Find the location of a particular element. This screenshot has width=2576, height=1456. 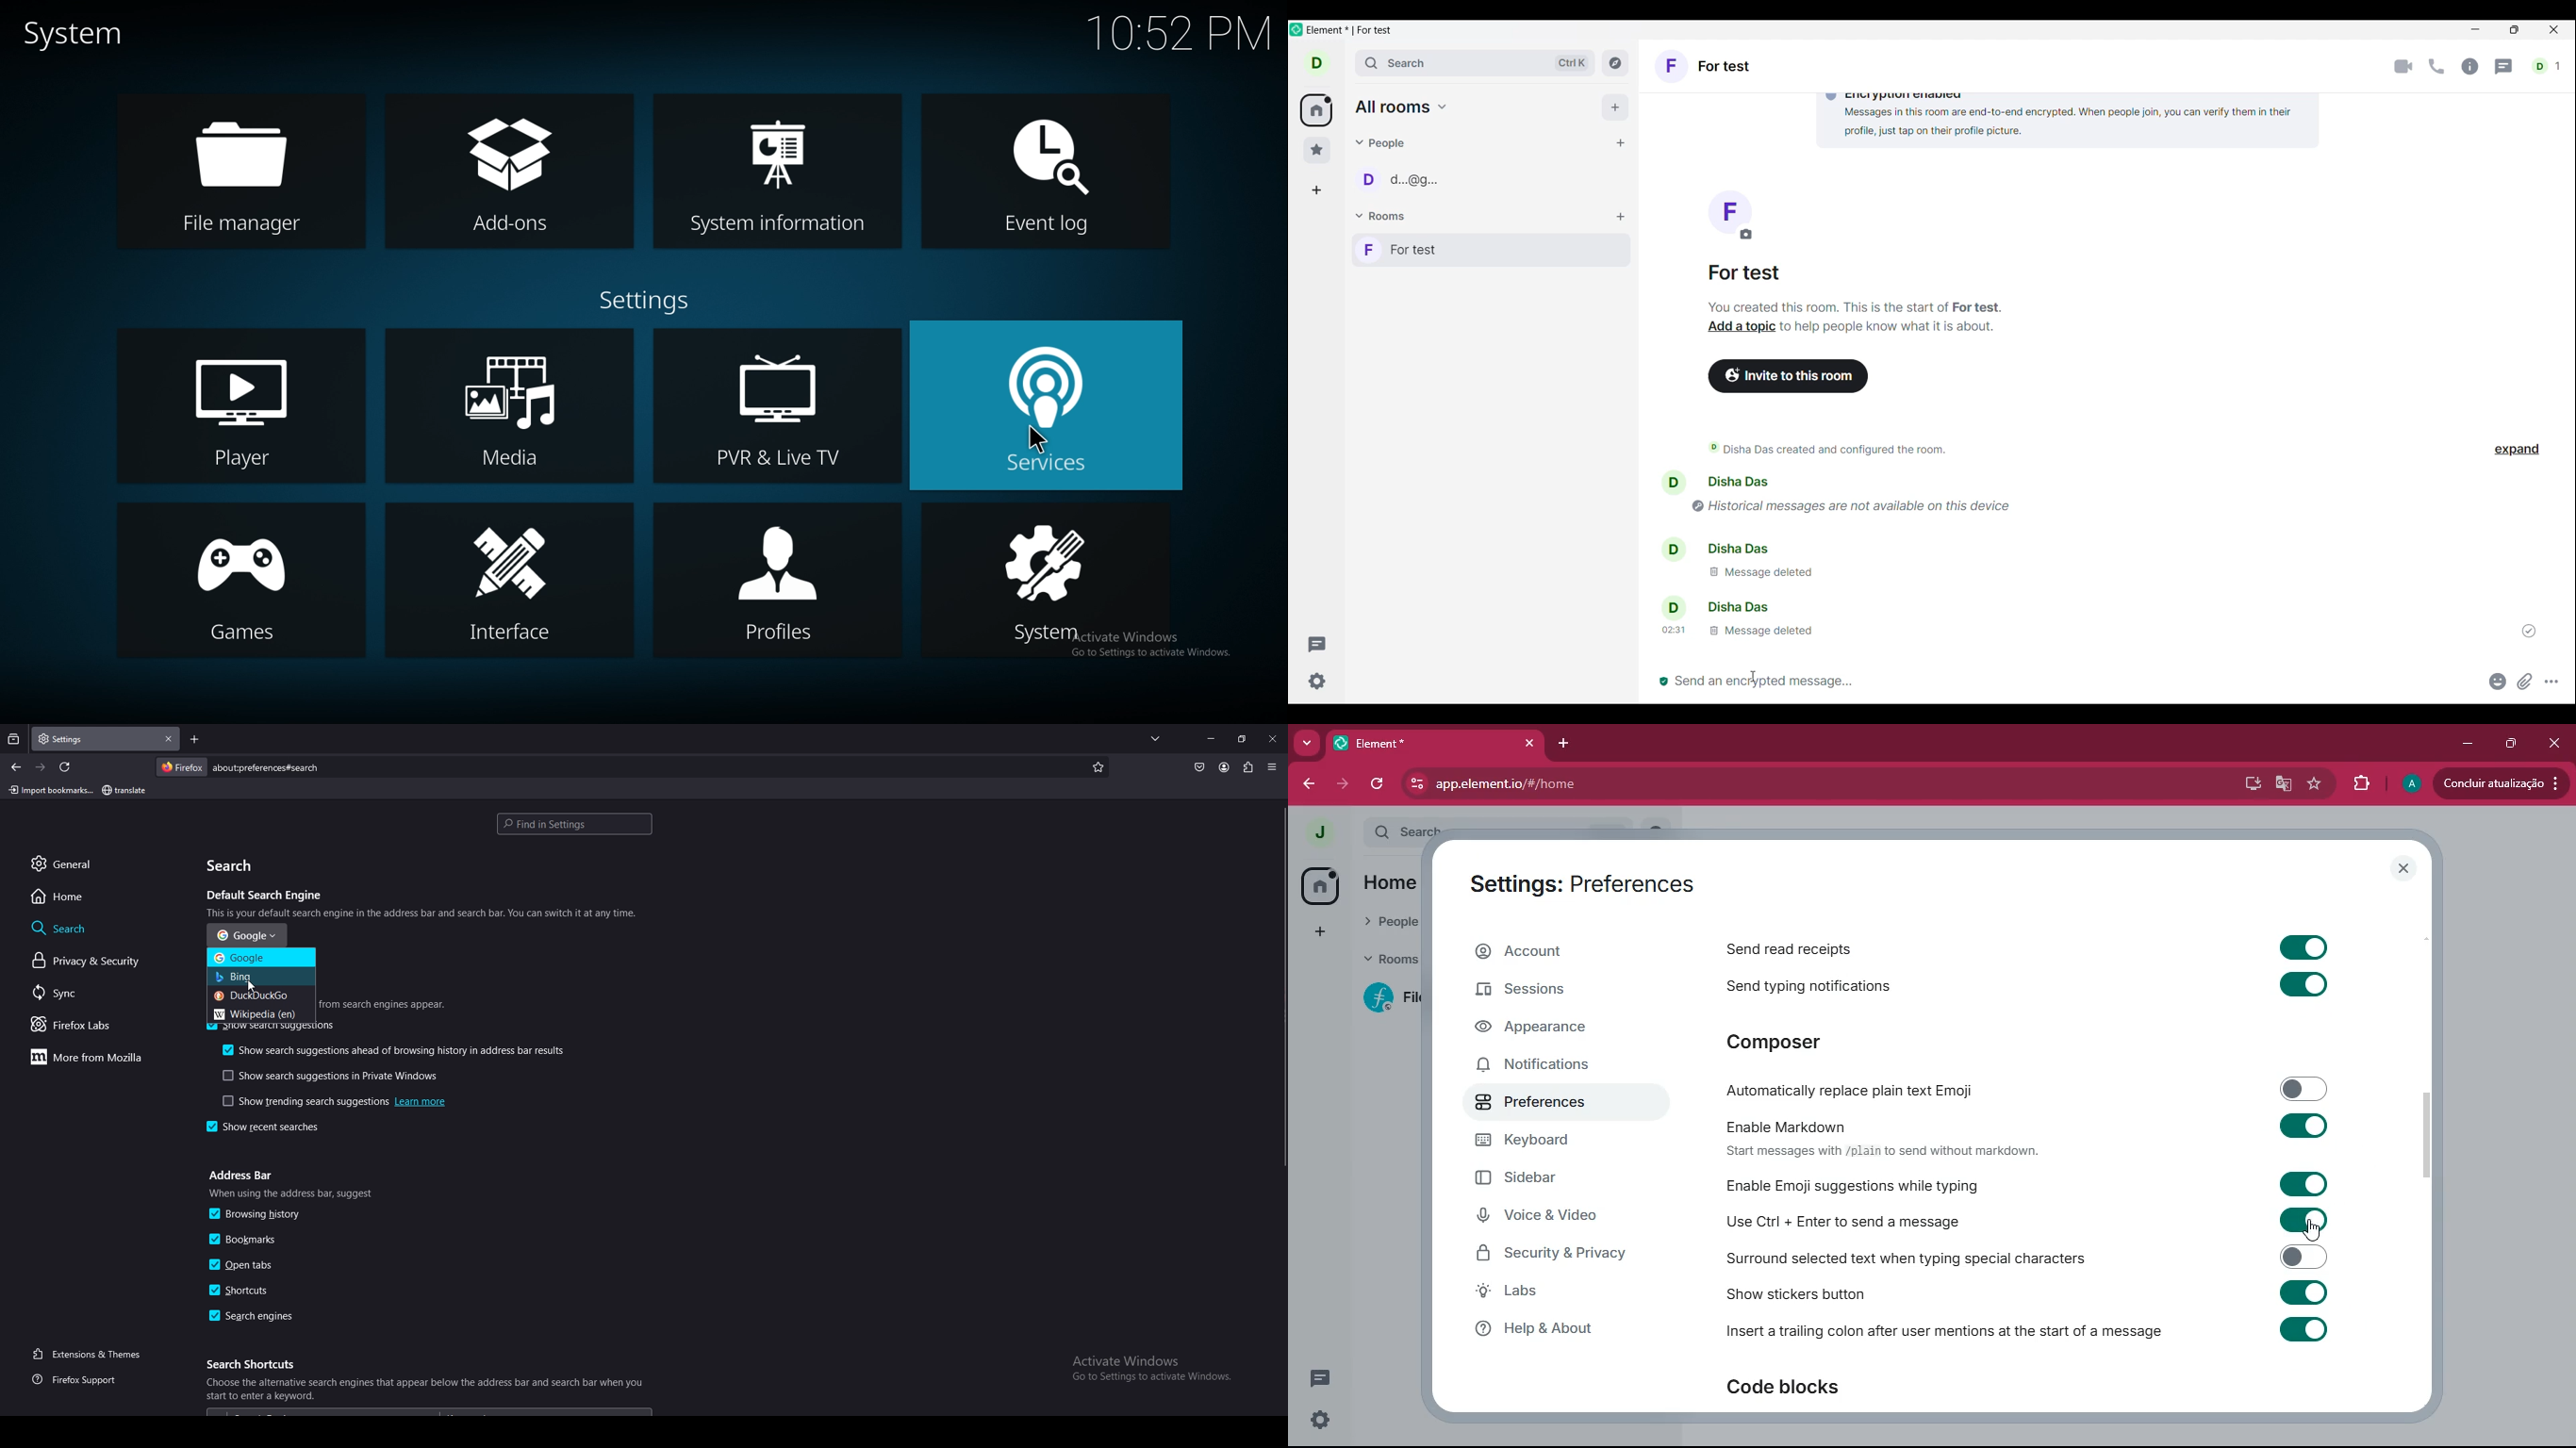

F For test is located at coordinates (1488, 249).